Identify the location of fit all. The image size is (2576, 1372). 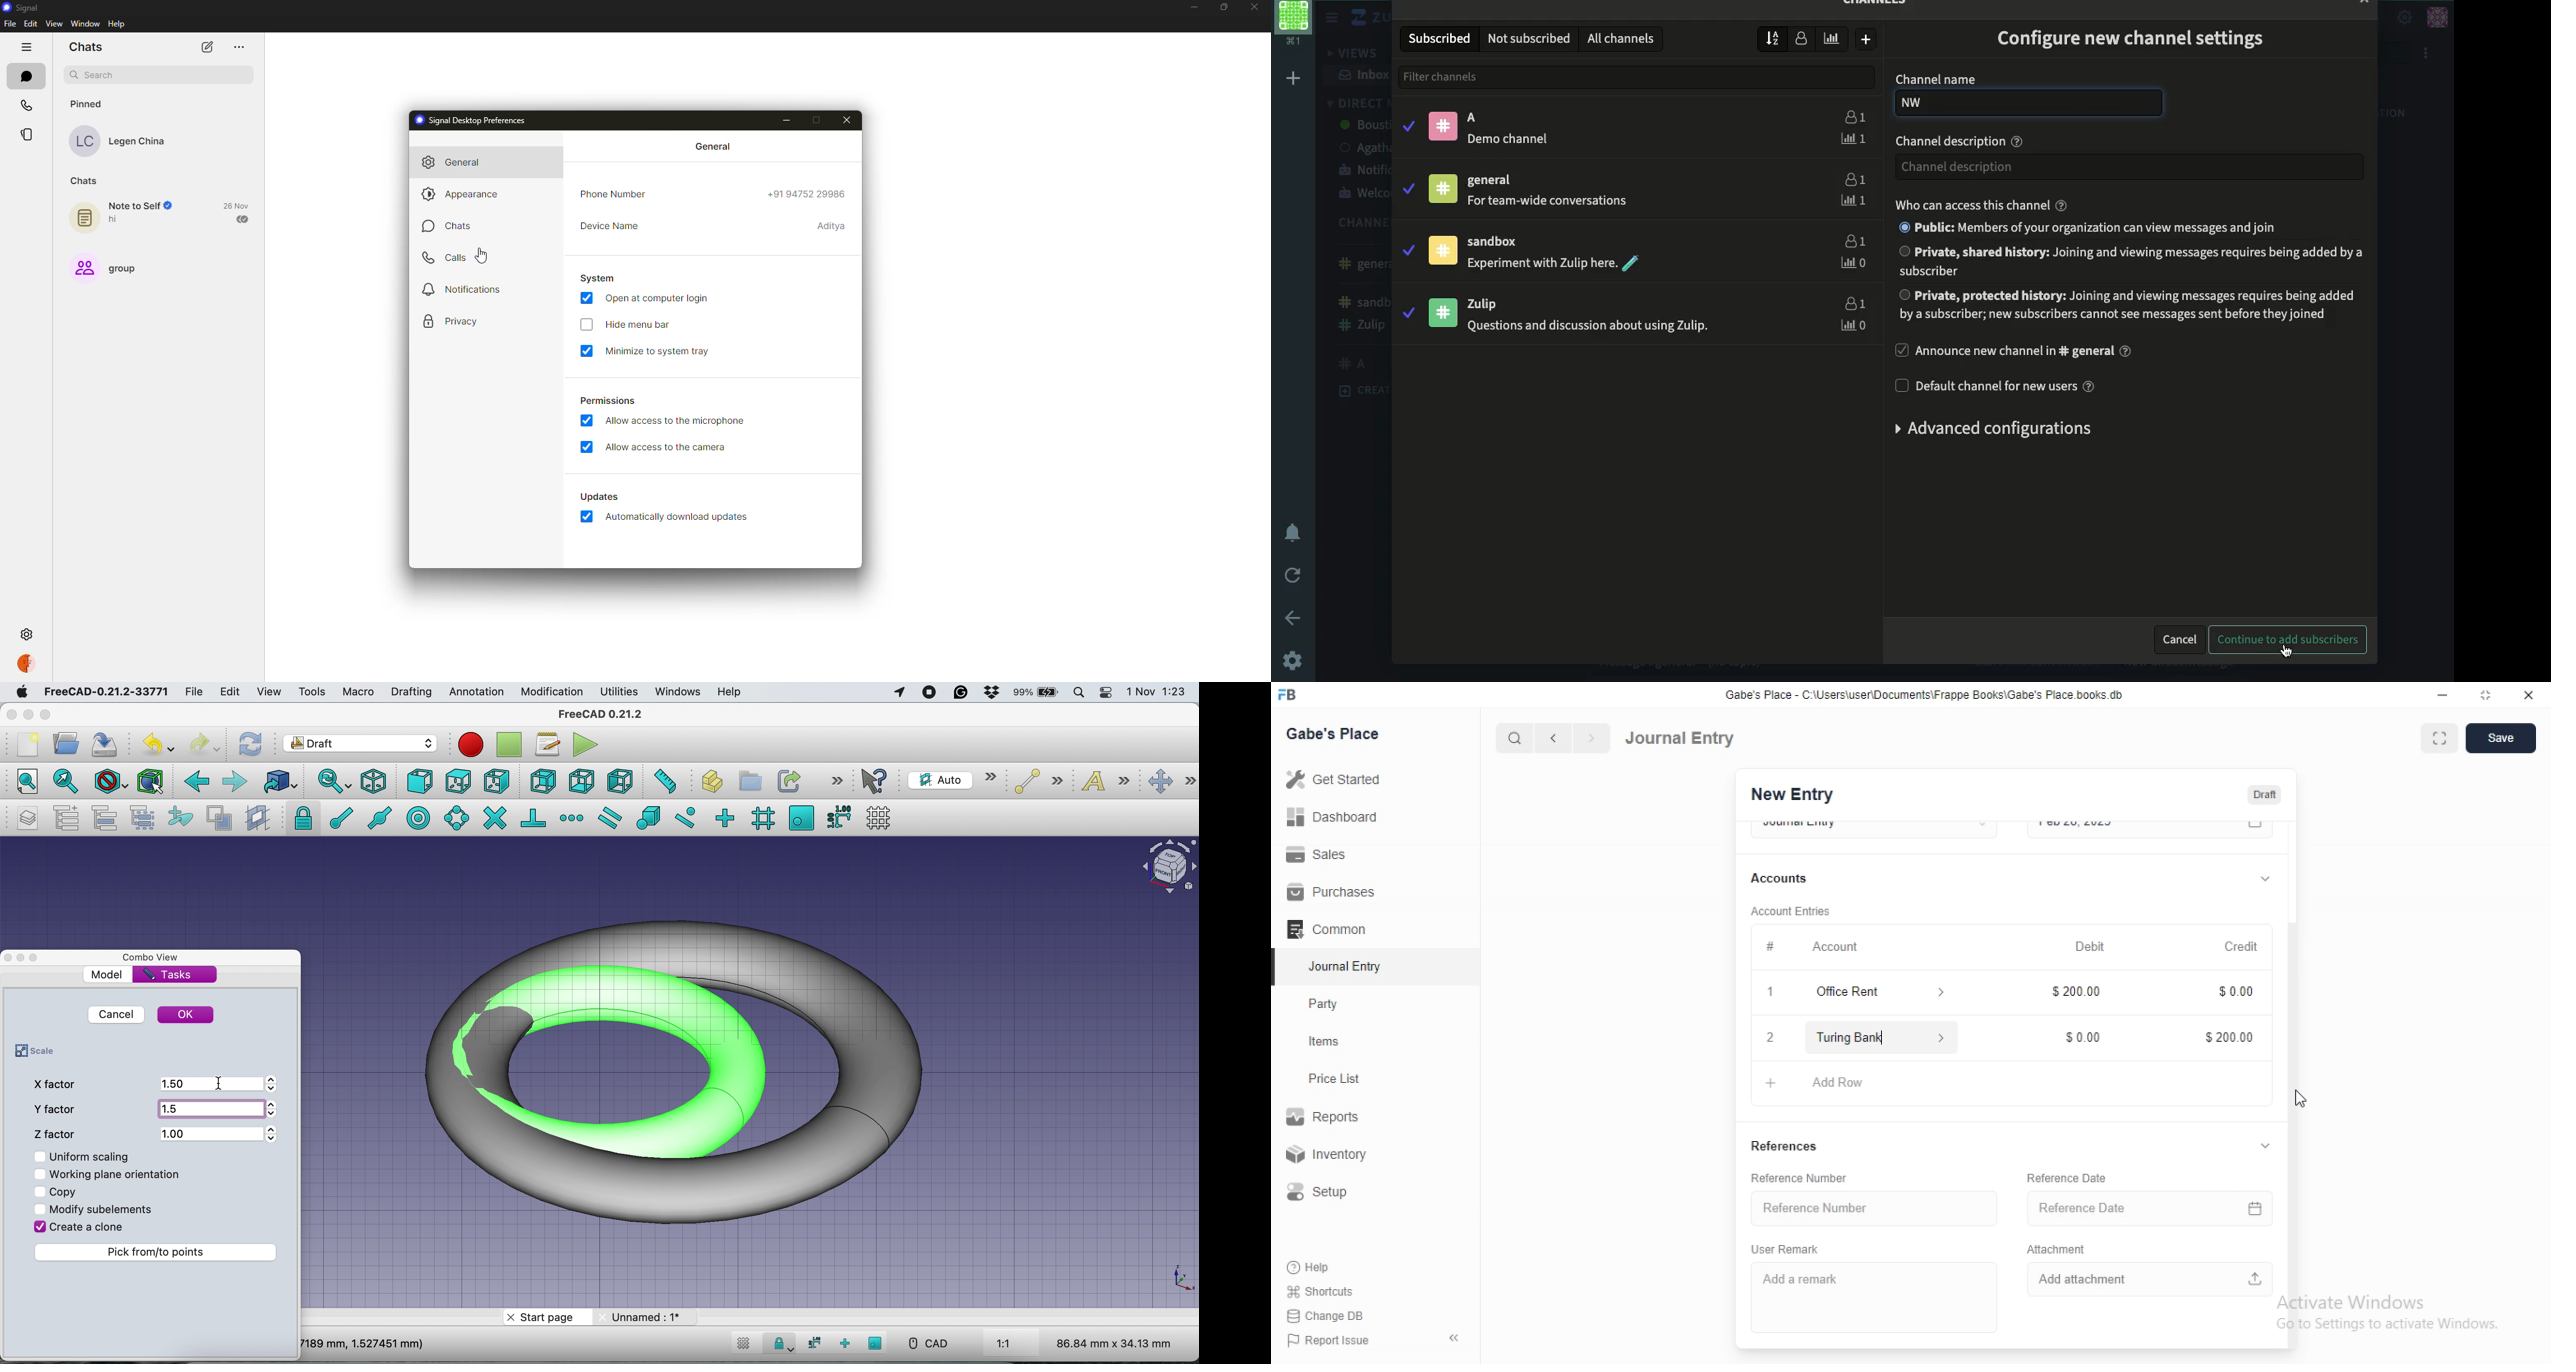
(25, 783).